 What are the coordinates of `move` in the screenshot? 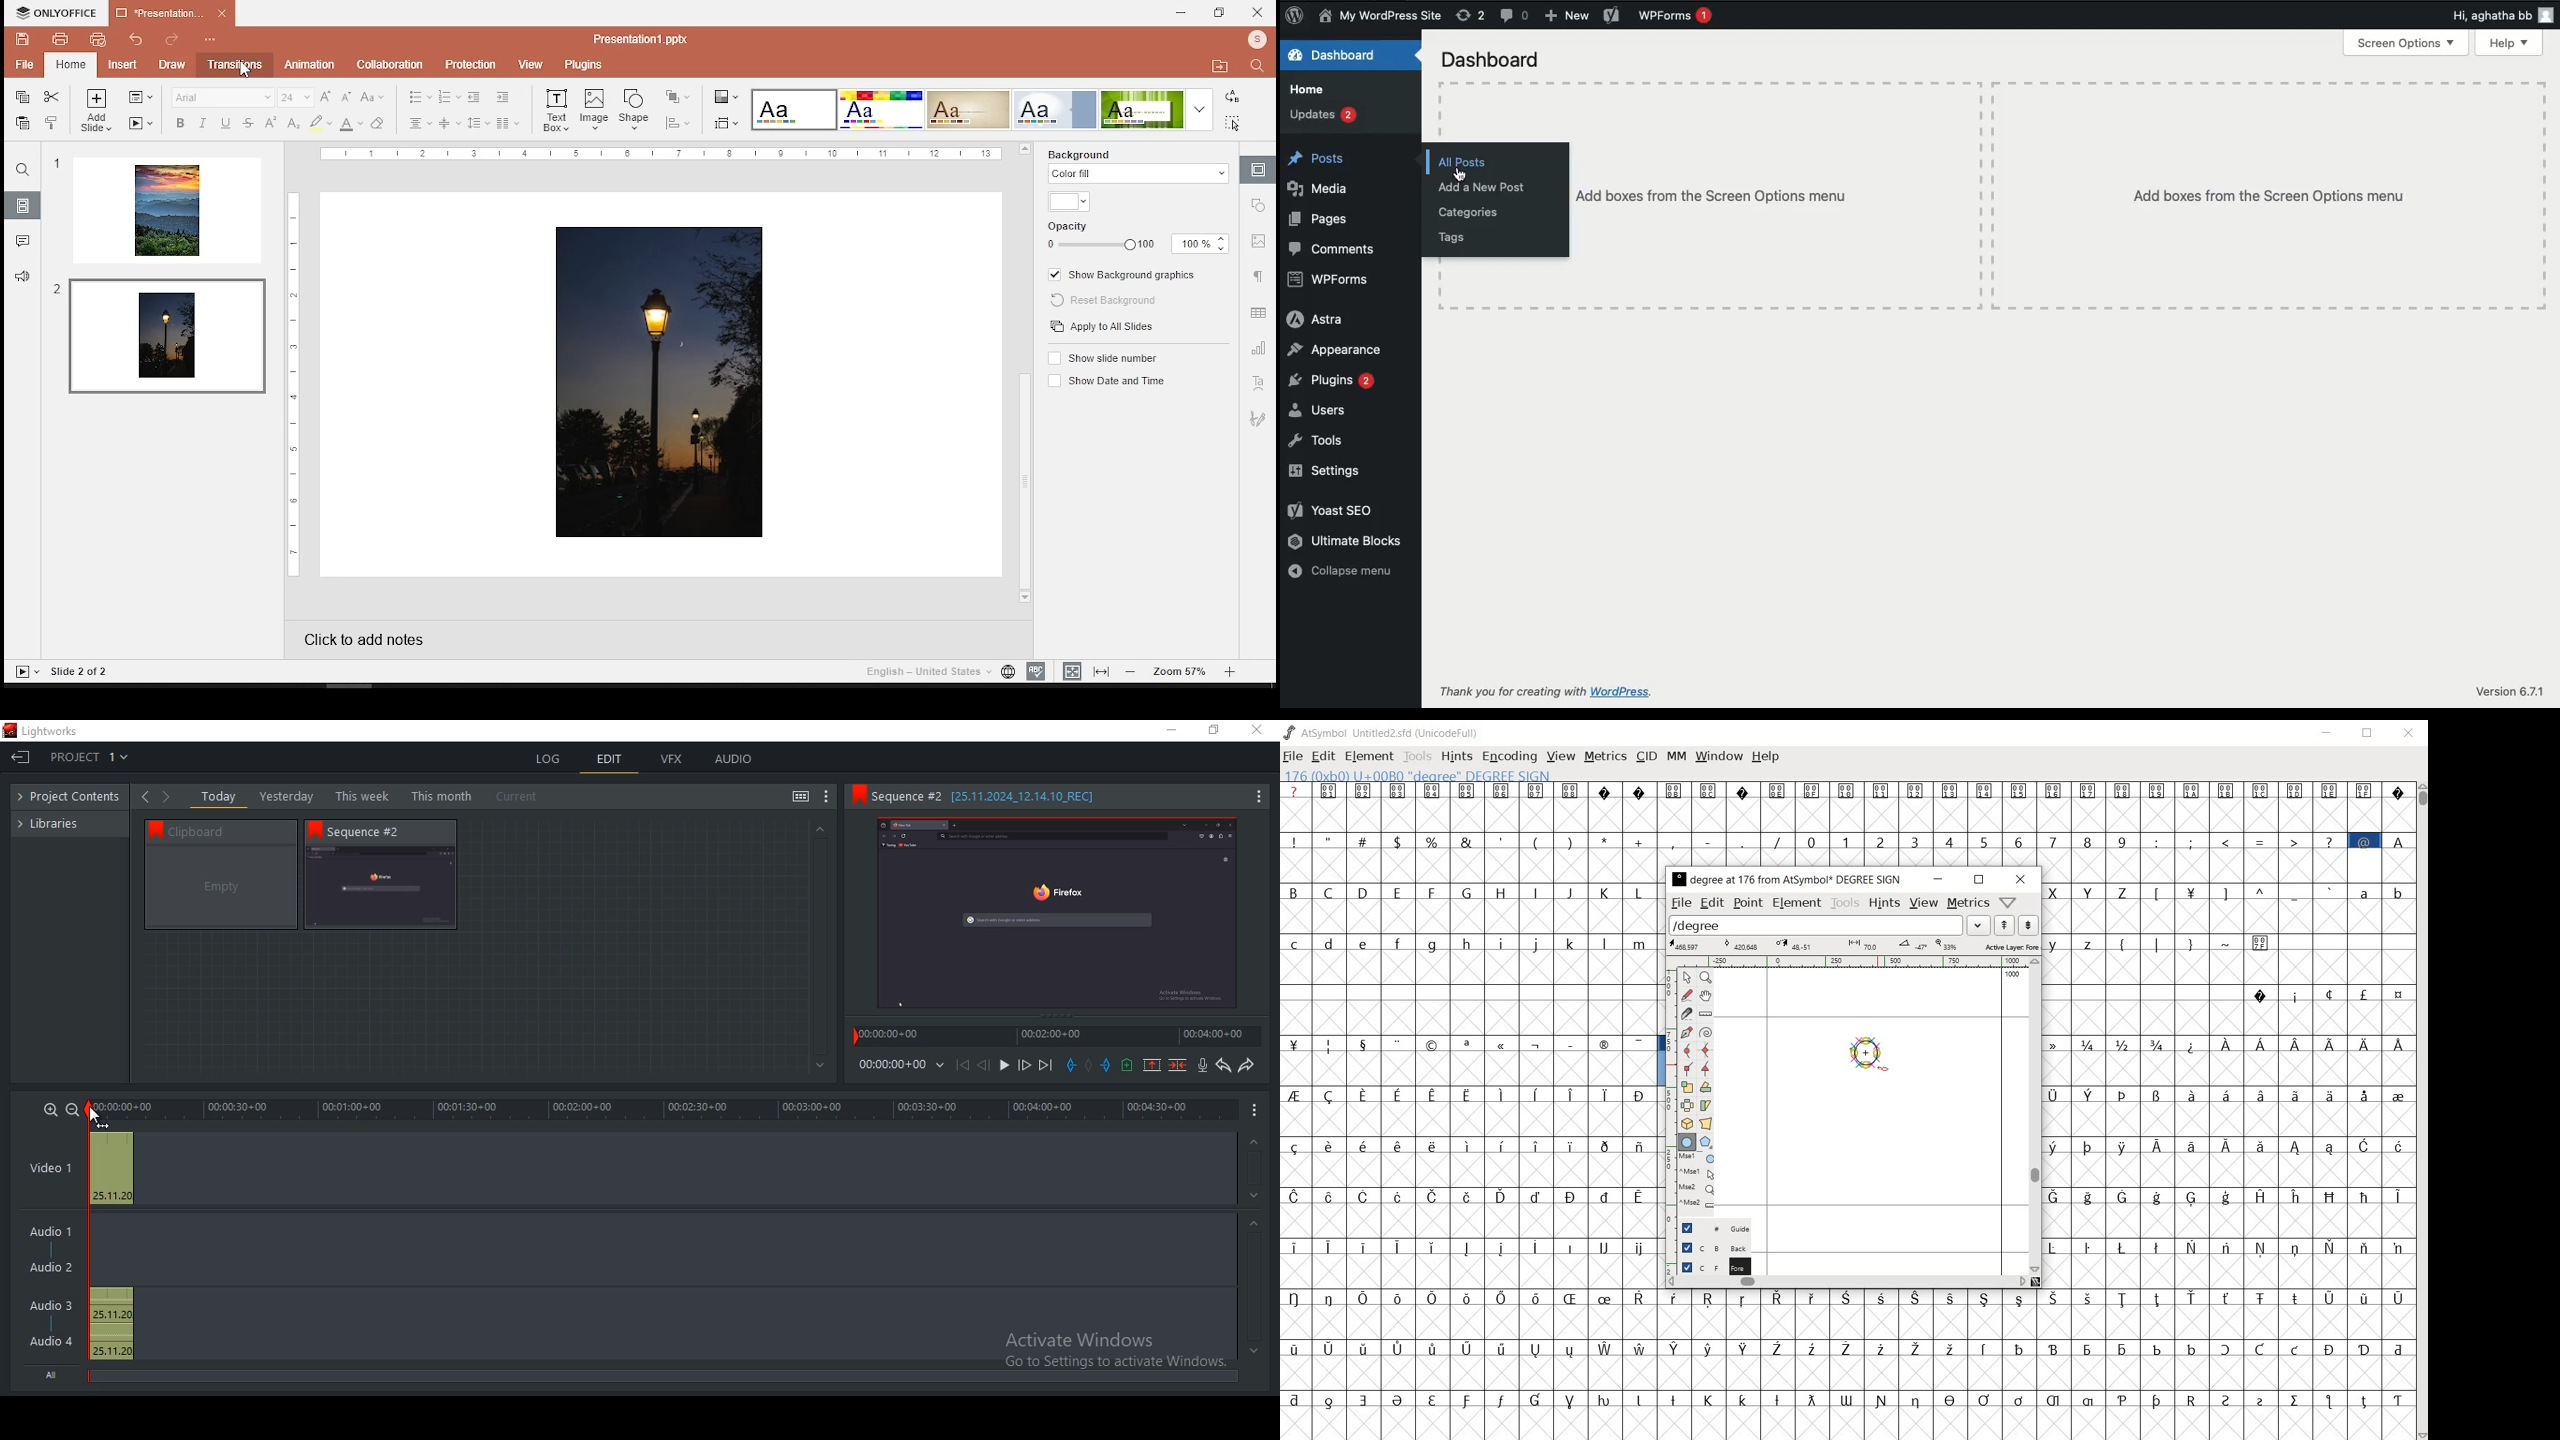 It's located at (1219, 64).